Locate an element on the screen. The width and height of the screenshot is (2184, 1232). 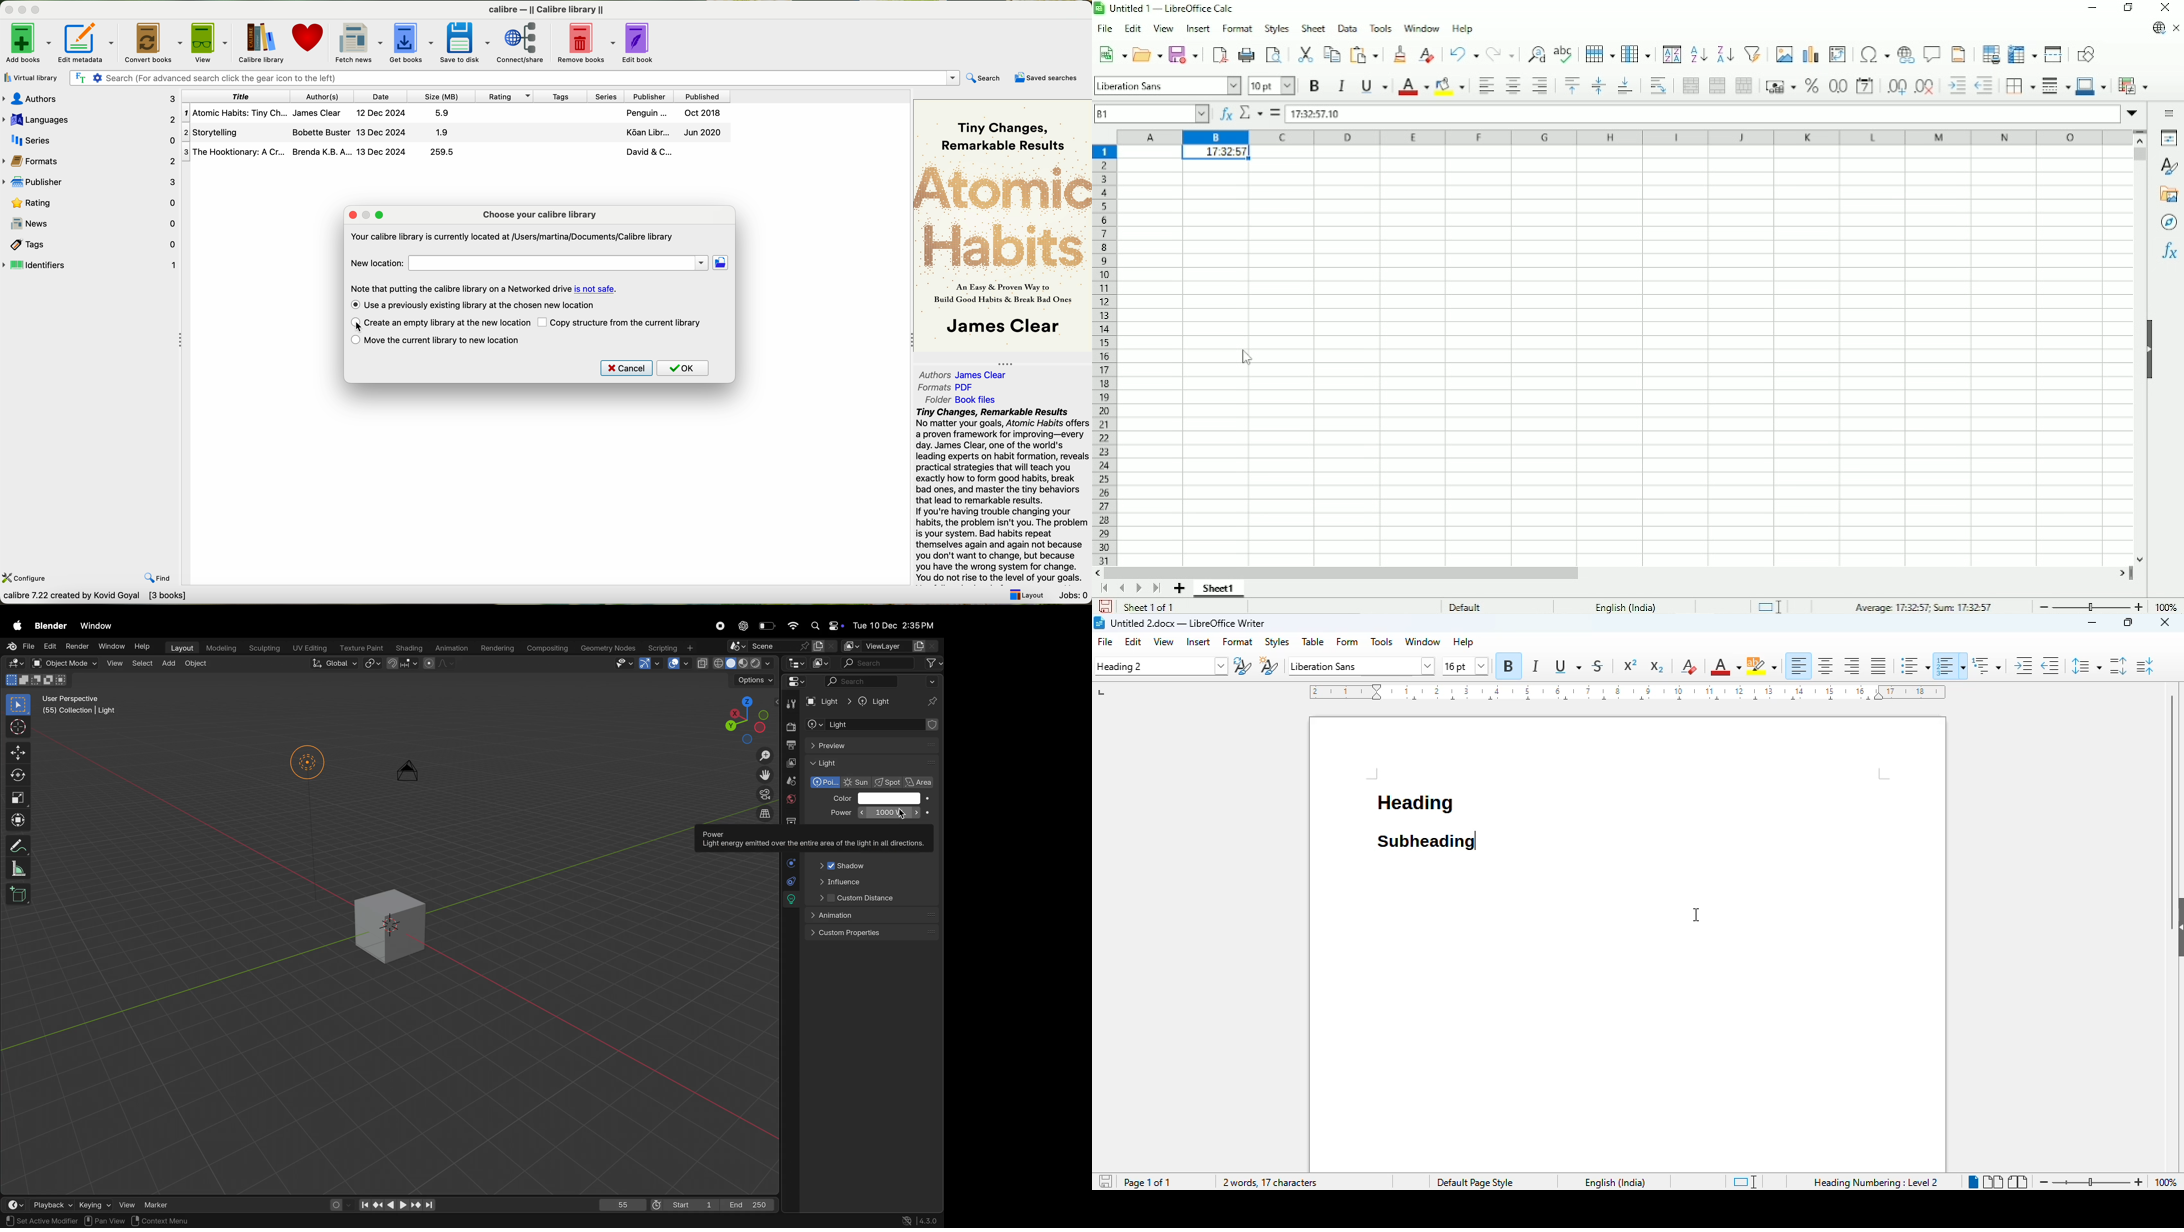
Scroll to previous sheet is located at coordinates (1121, 589).